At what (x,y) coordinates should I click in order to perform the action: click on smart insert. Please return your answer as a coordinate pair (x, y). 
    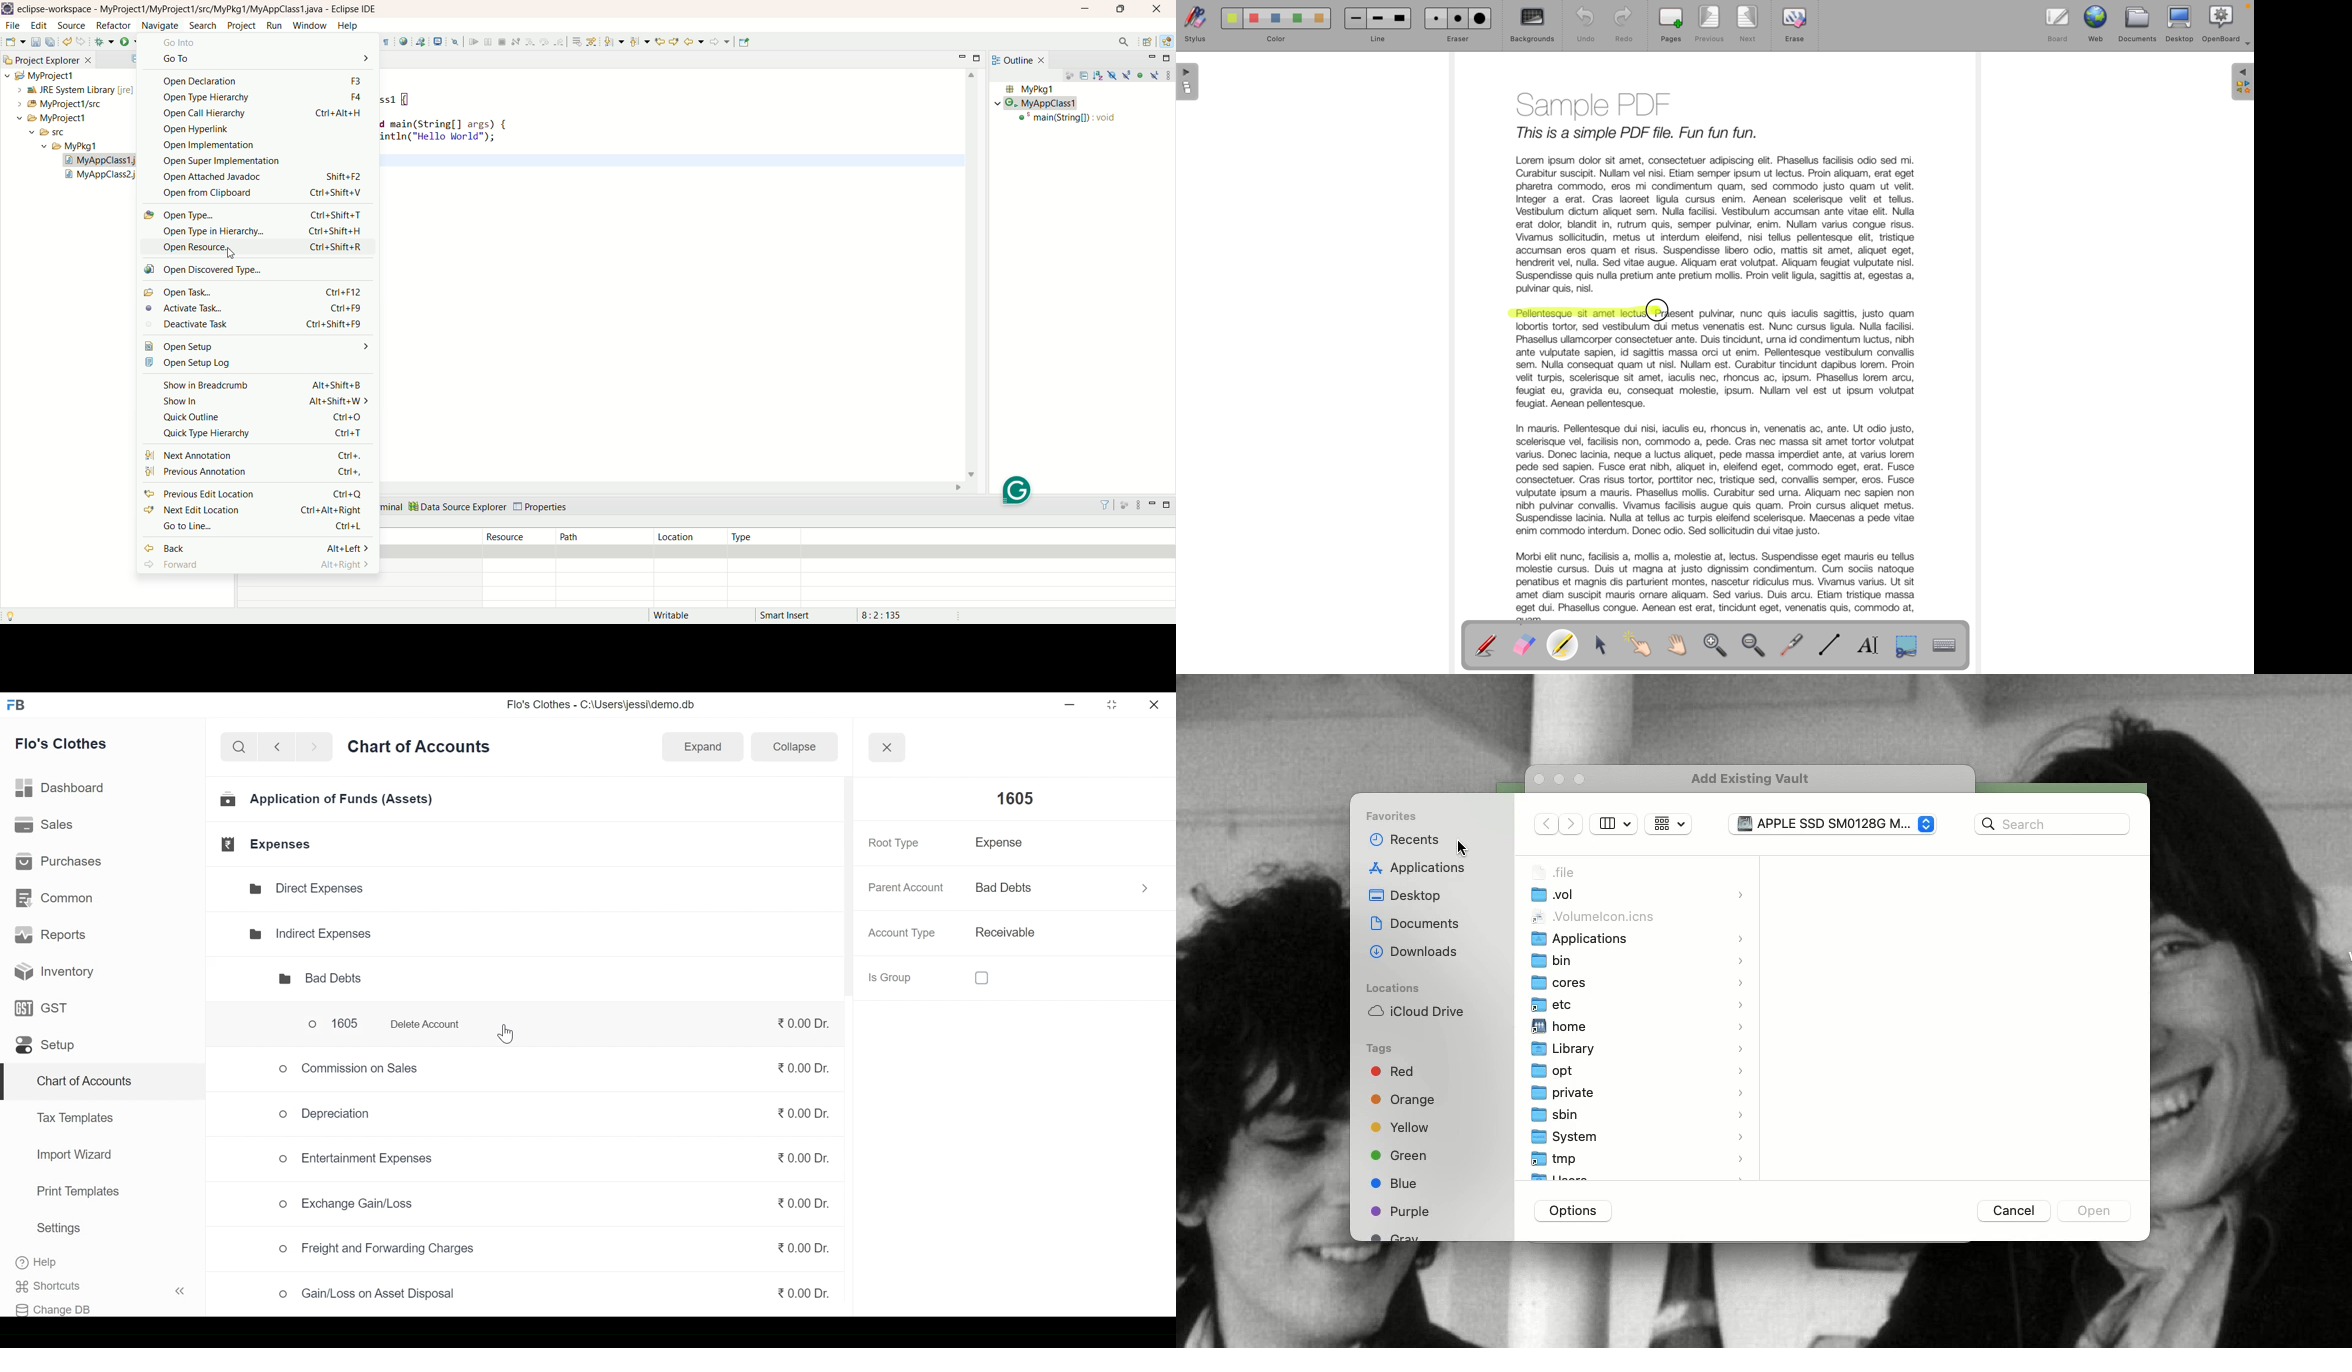
    Looking at the image, I should click on (794, 616).